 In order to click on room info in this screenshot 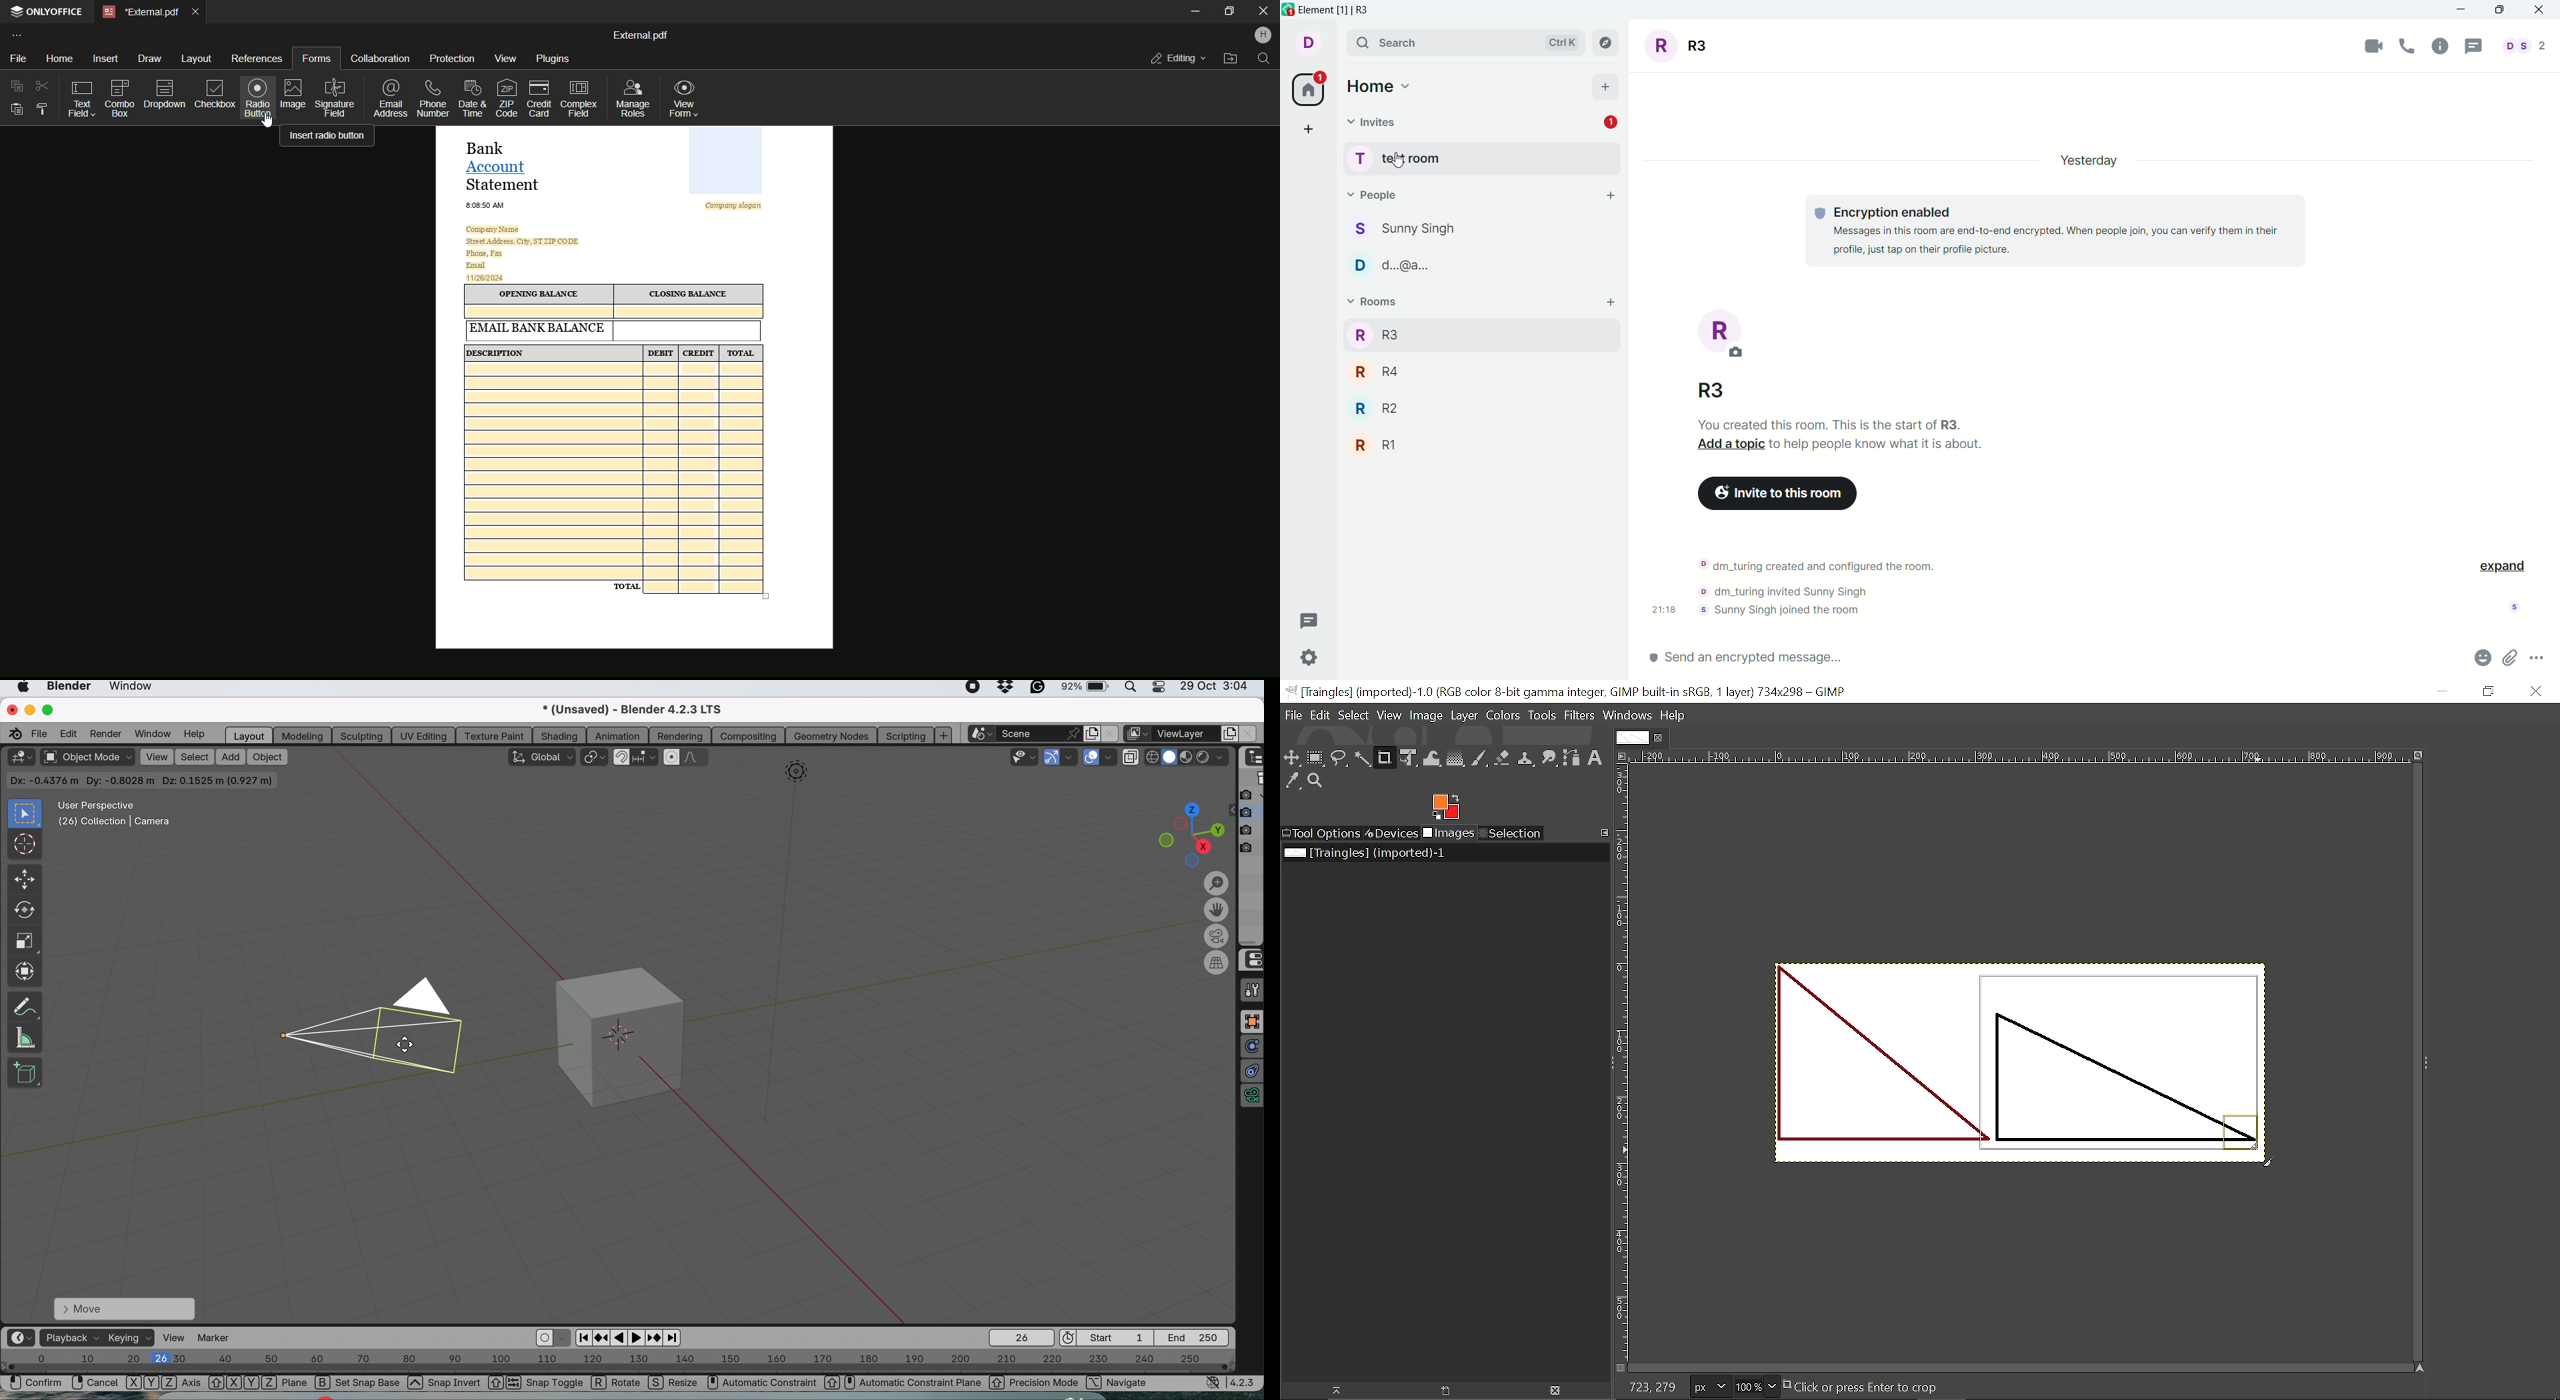, I will do `click(2445, 48)`.